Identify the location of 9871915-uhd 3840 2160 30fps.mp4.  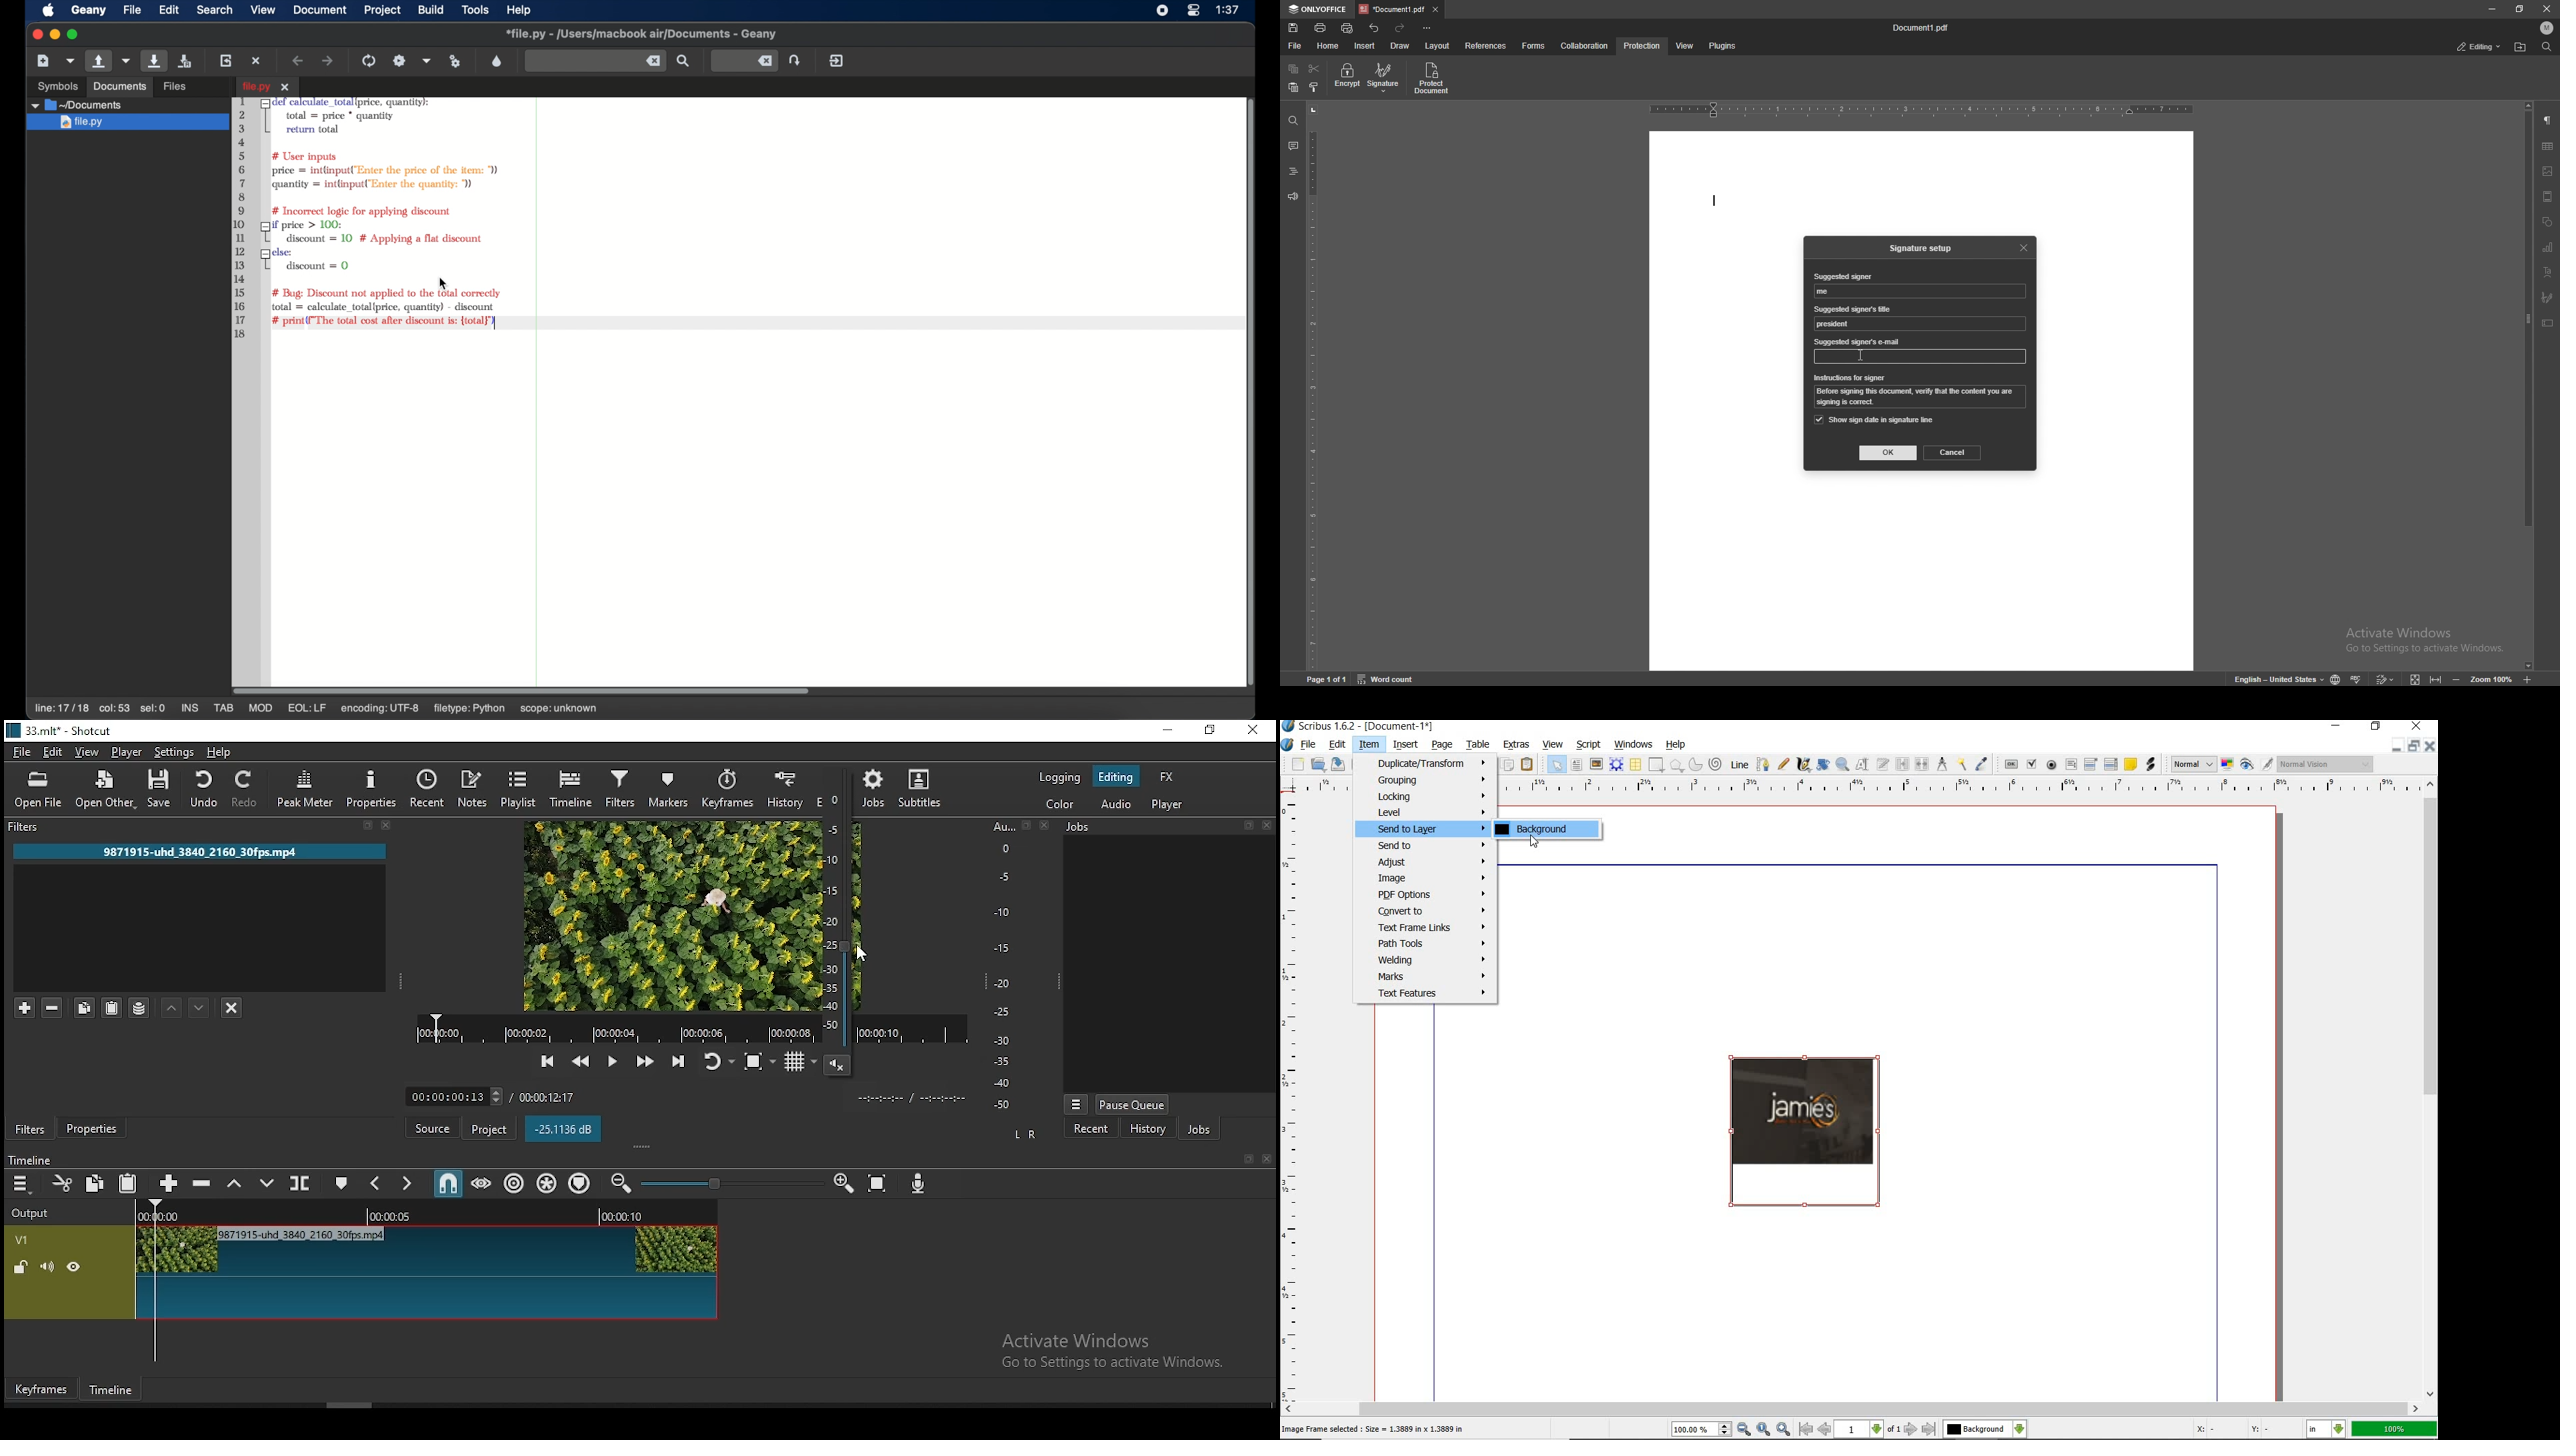
(195, 851).